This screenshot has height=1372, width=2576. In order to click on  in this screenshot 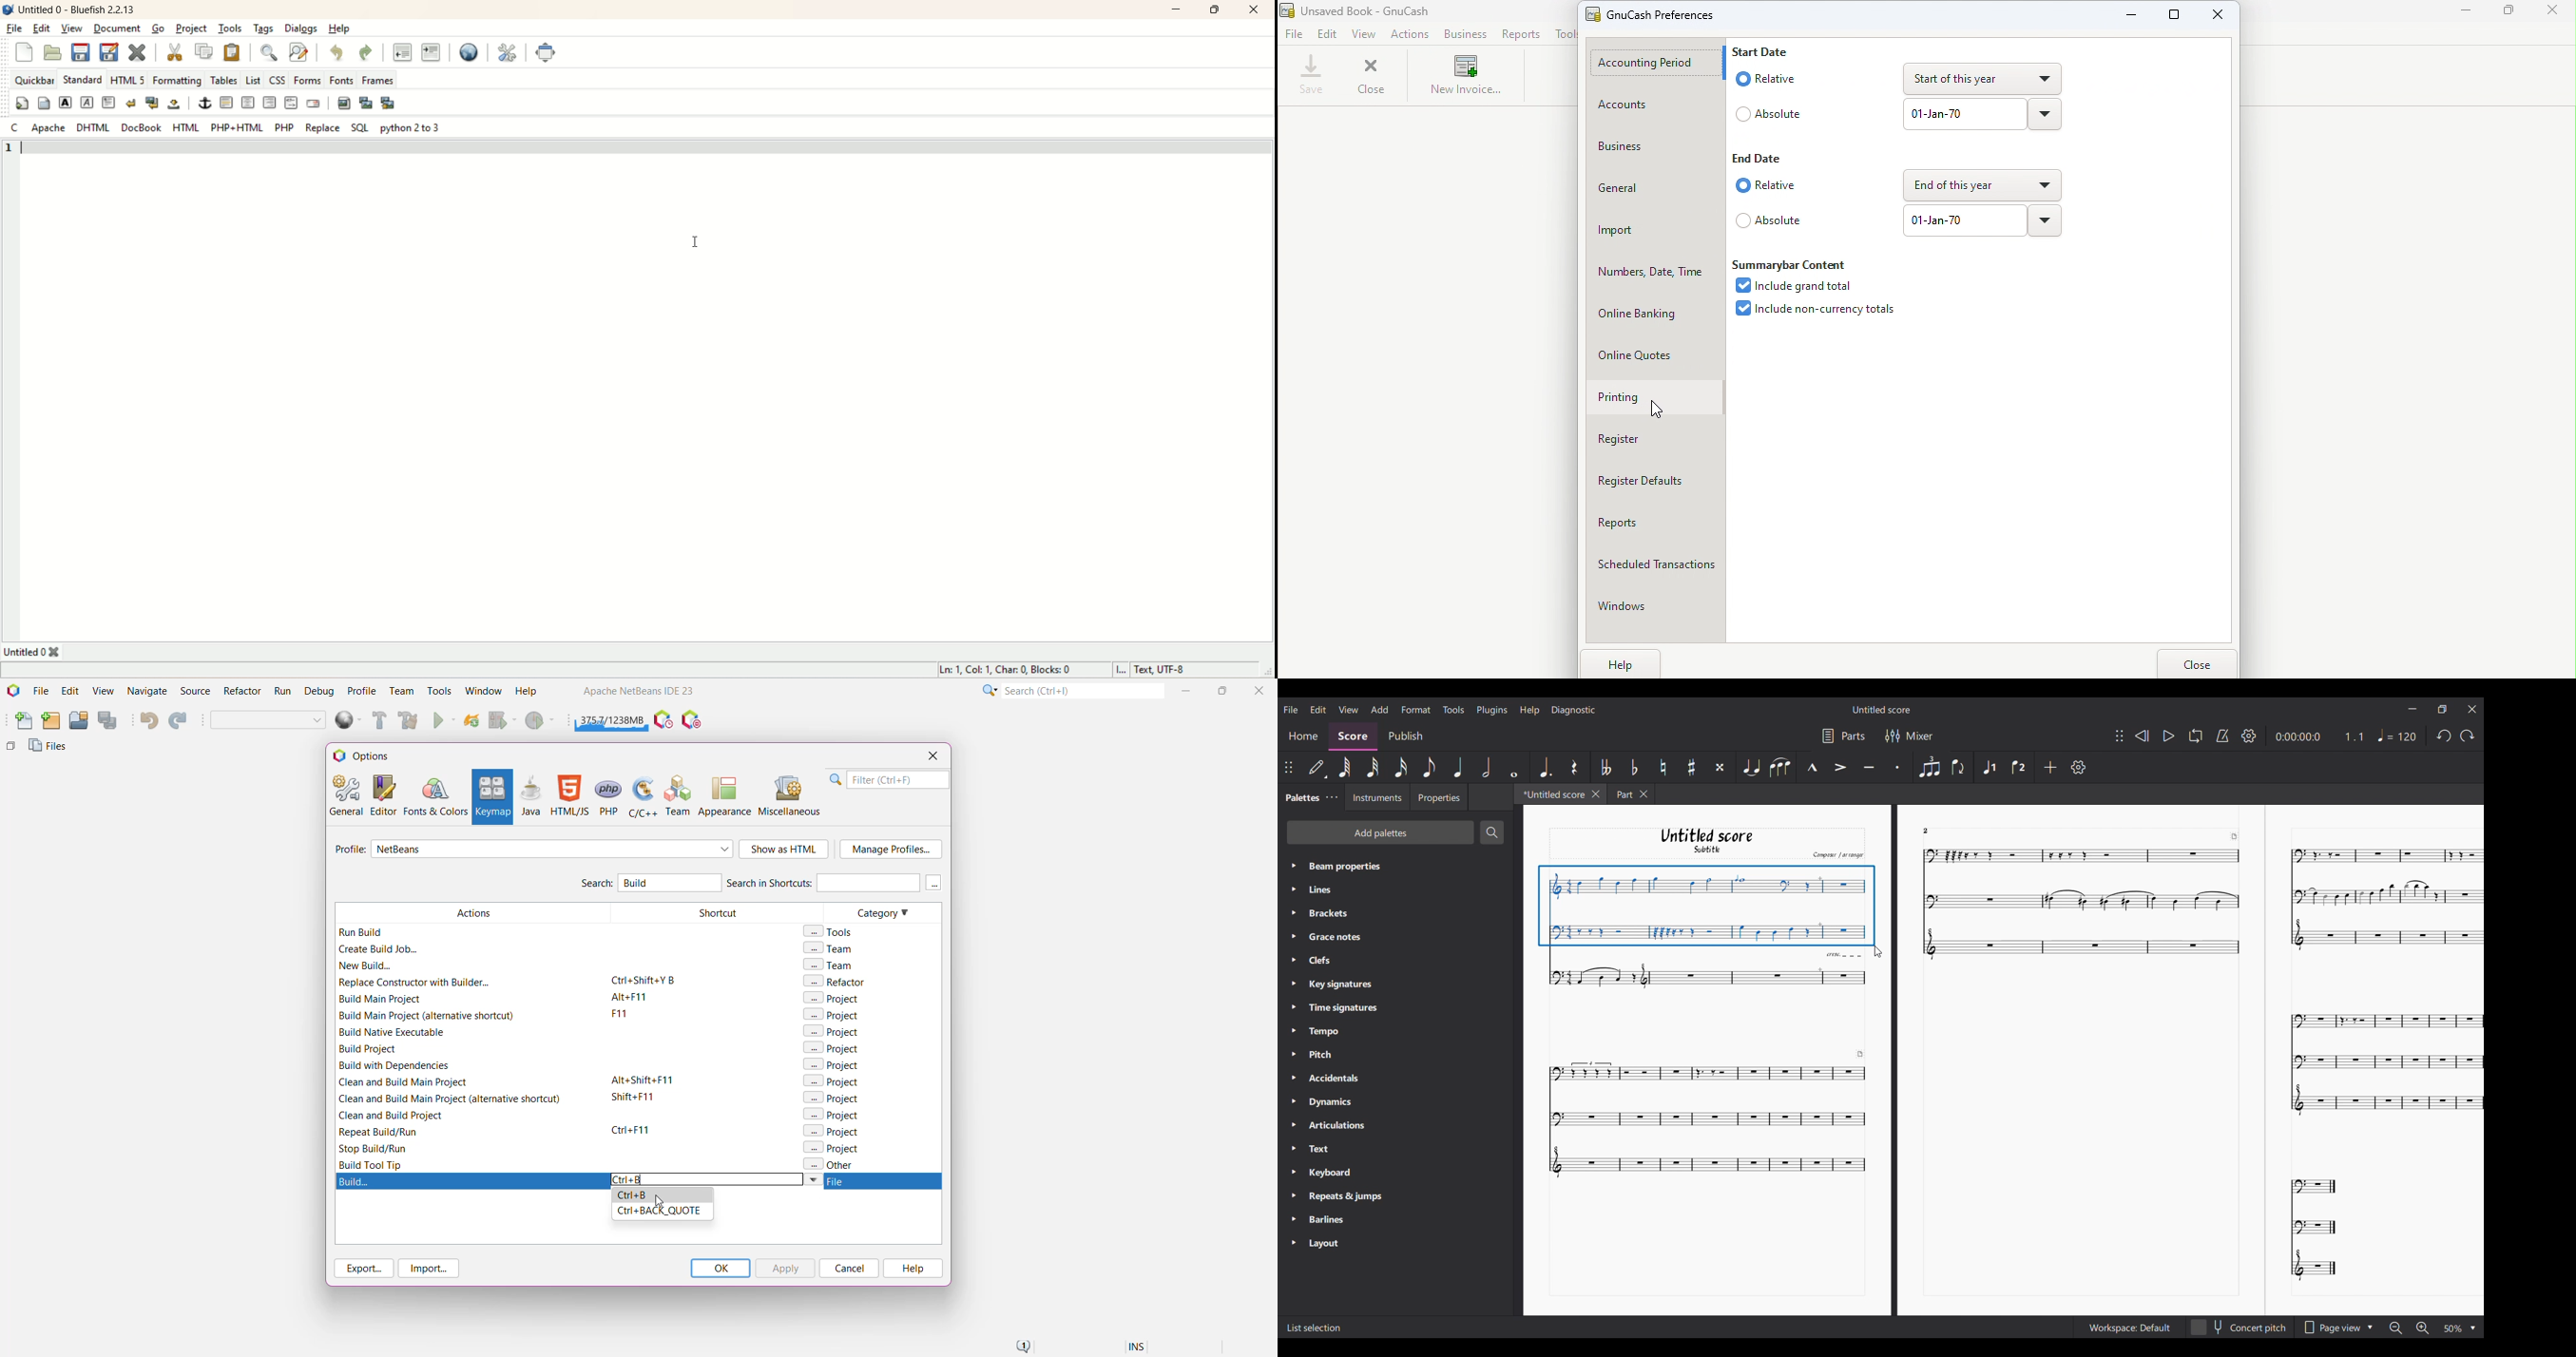, I will do `click(2311, 1264)`.